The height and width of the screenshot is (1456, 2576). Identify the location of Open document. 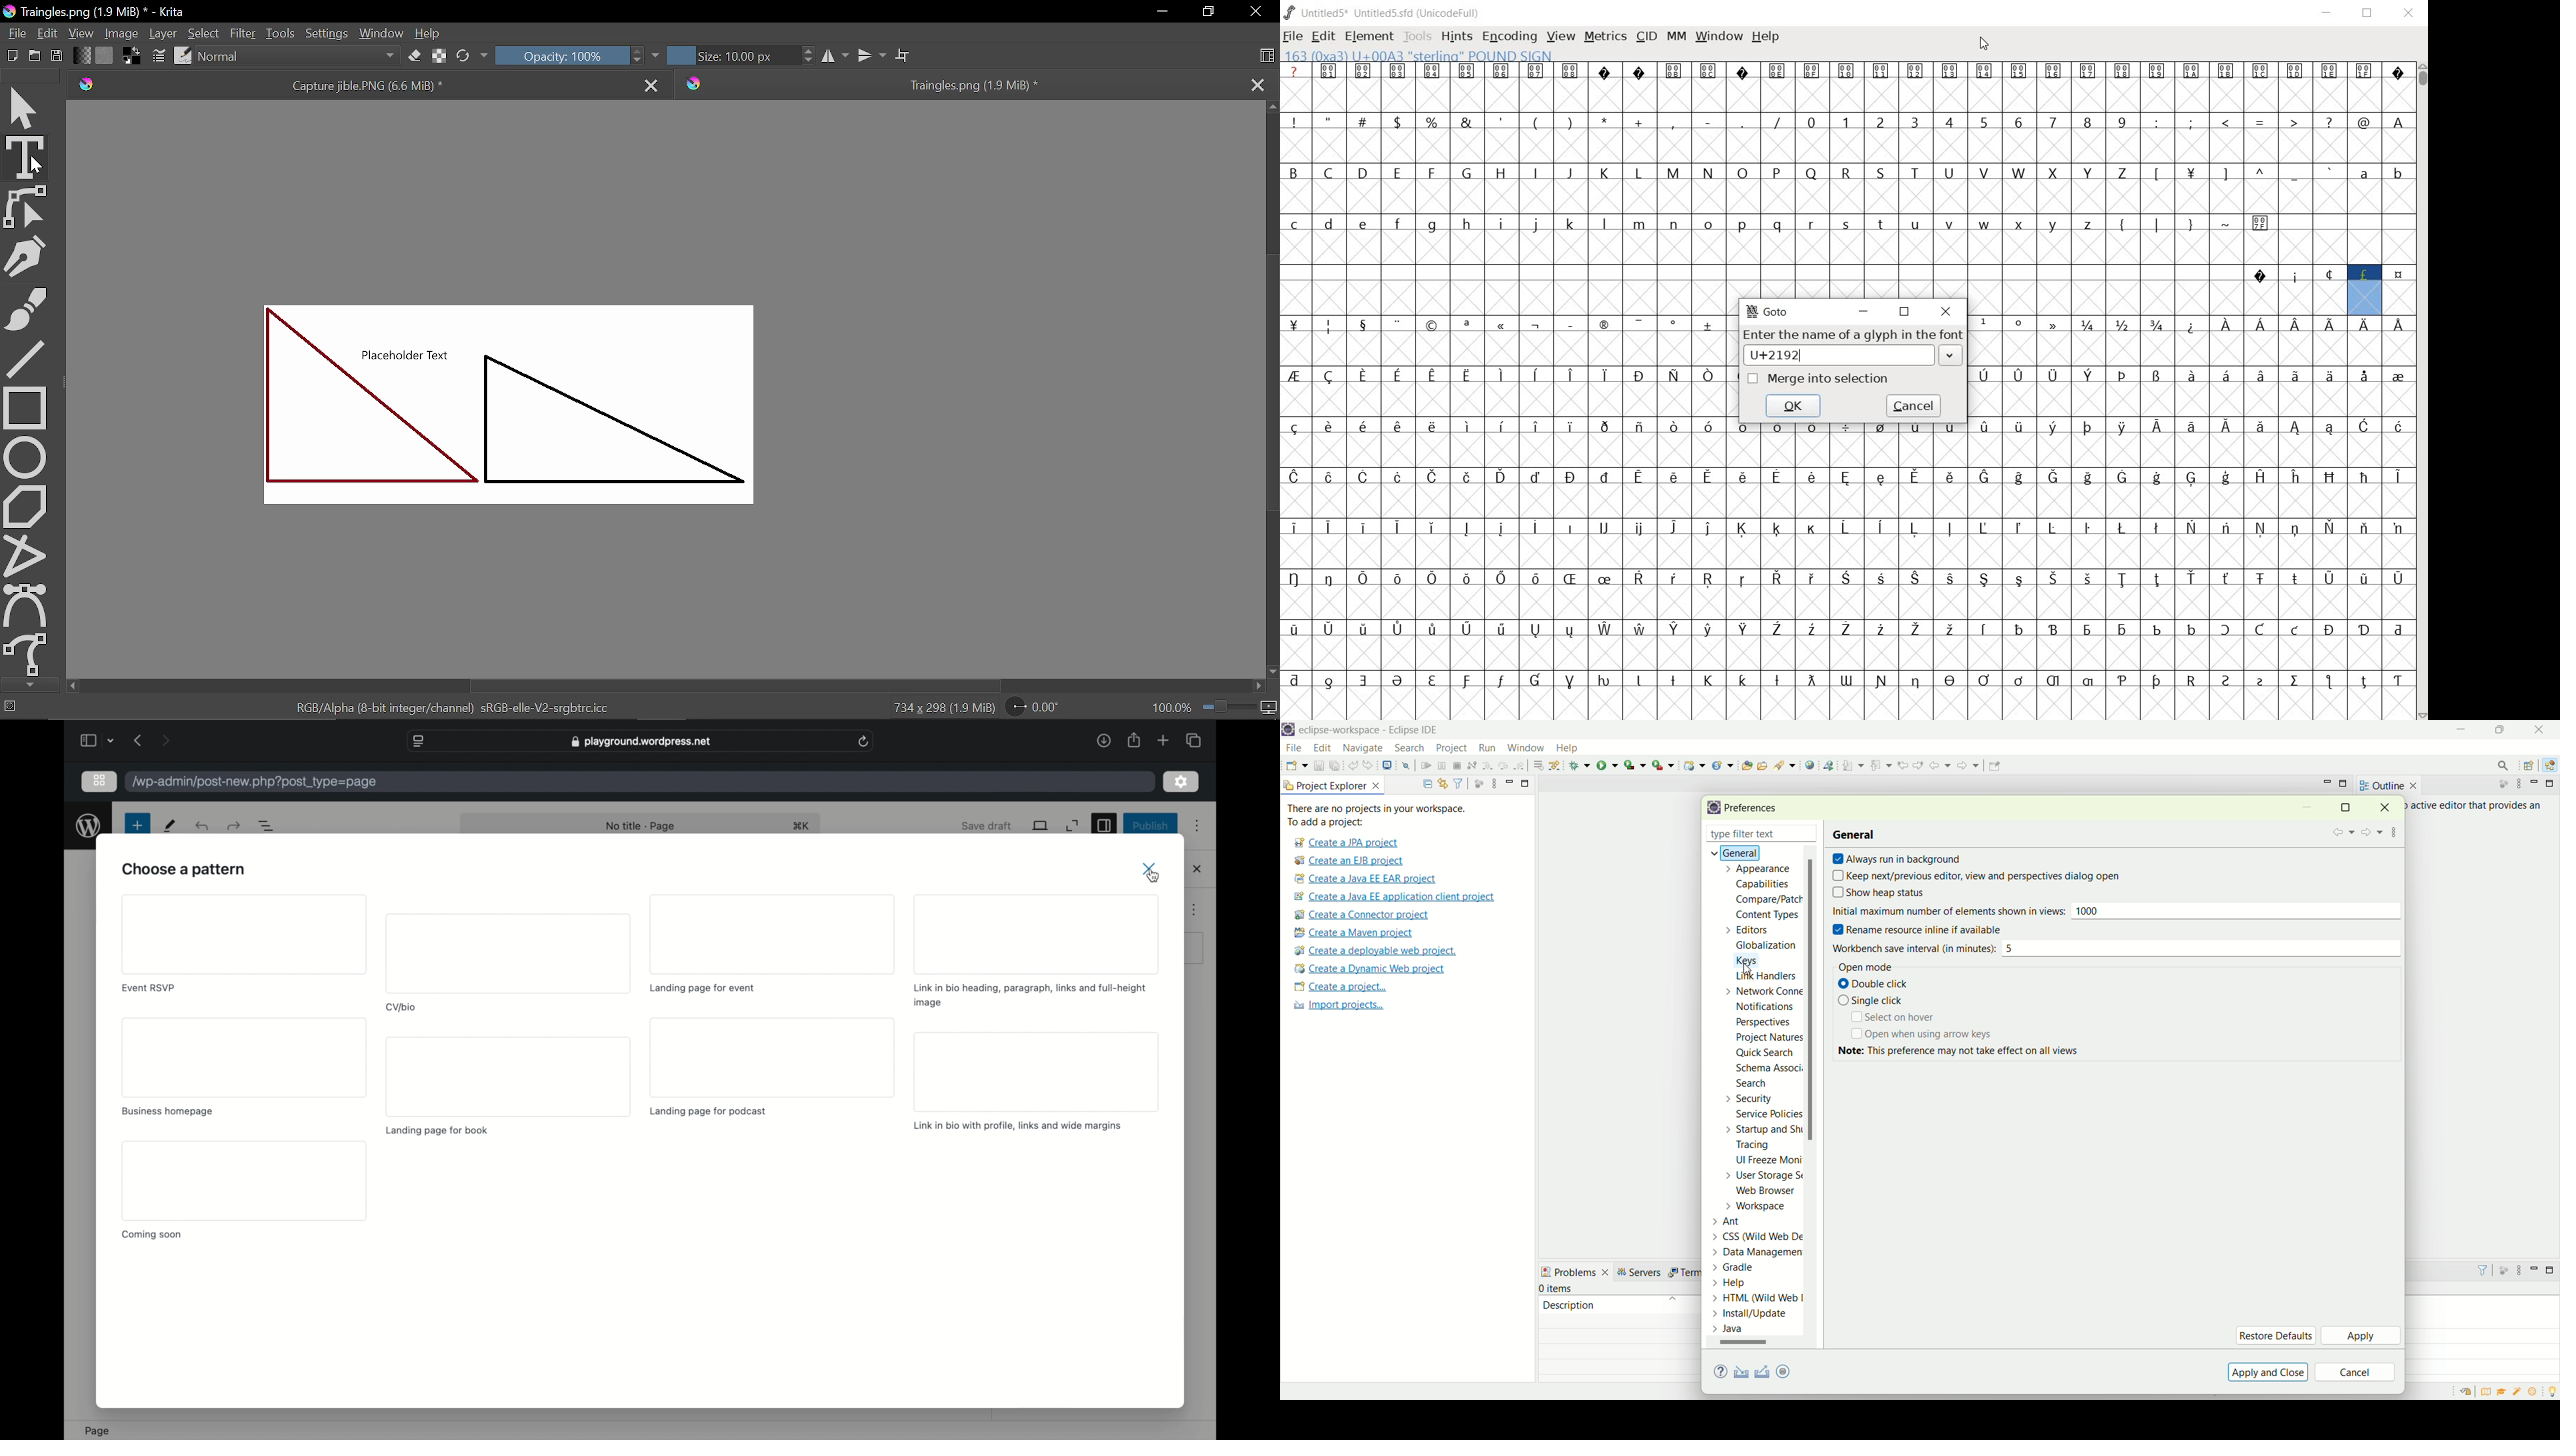
(34, 56).